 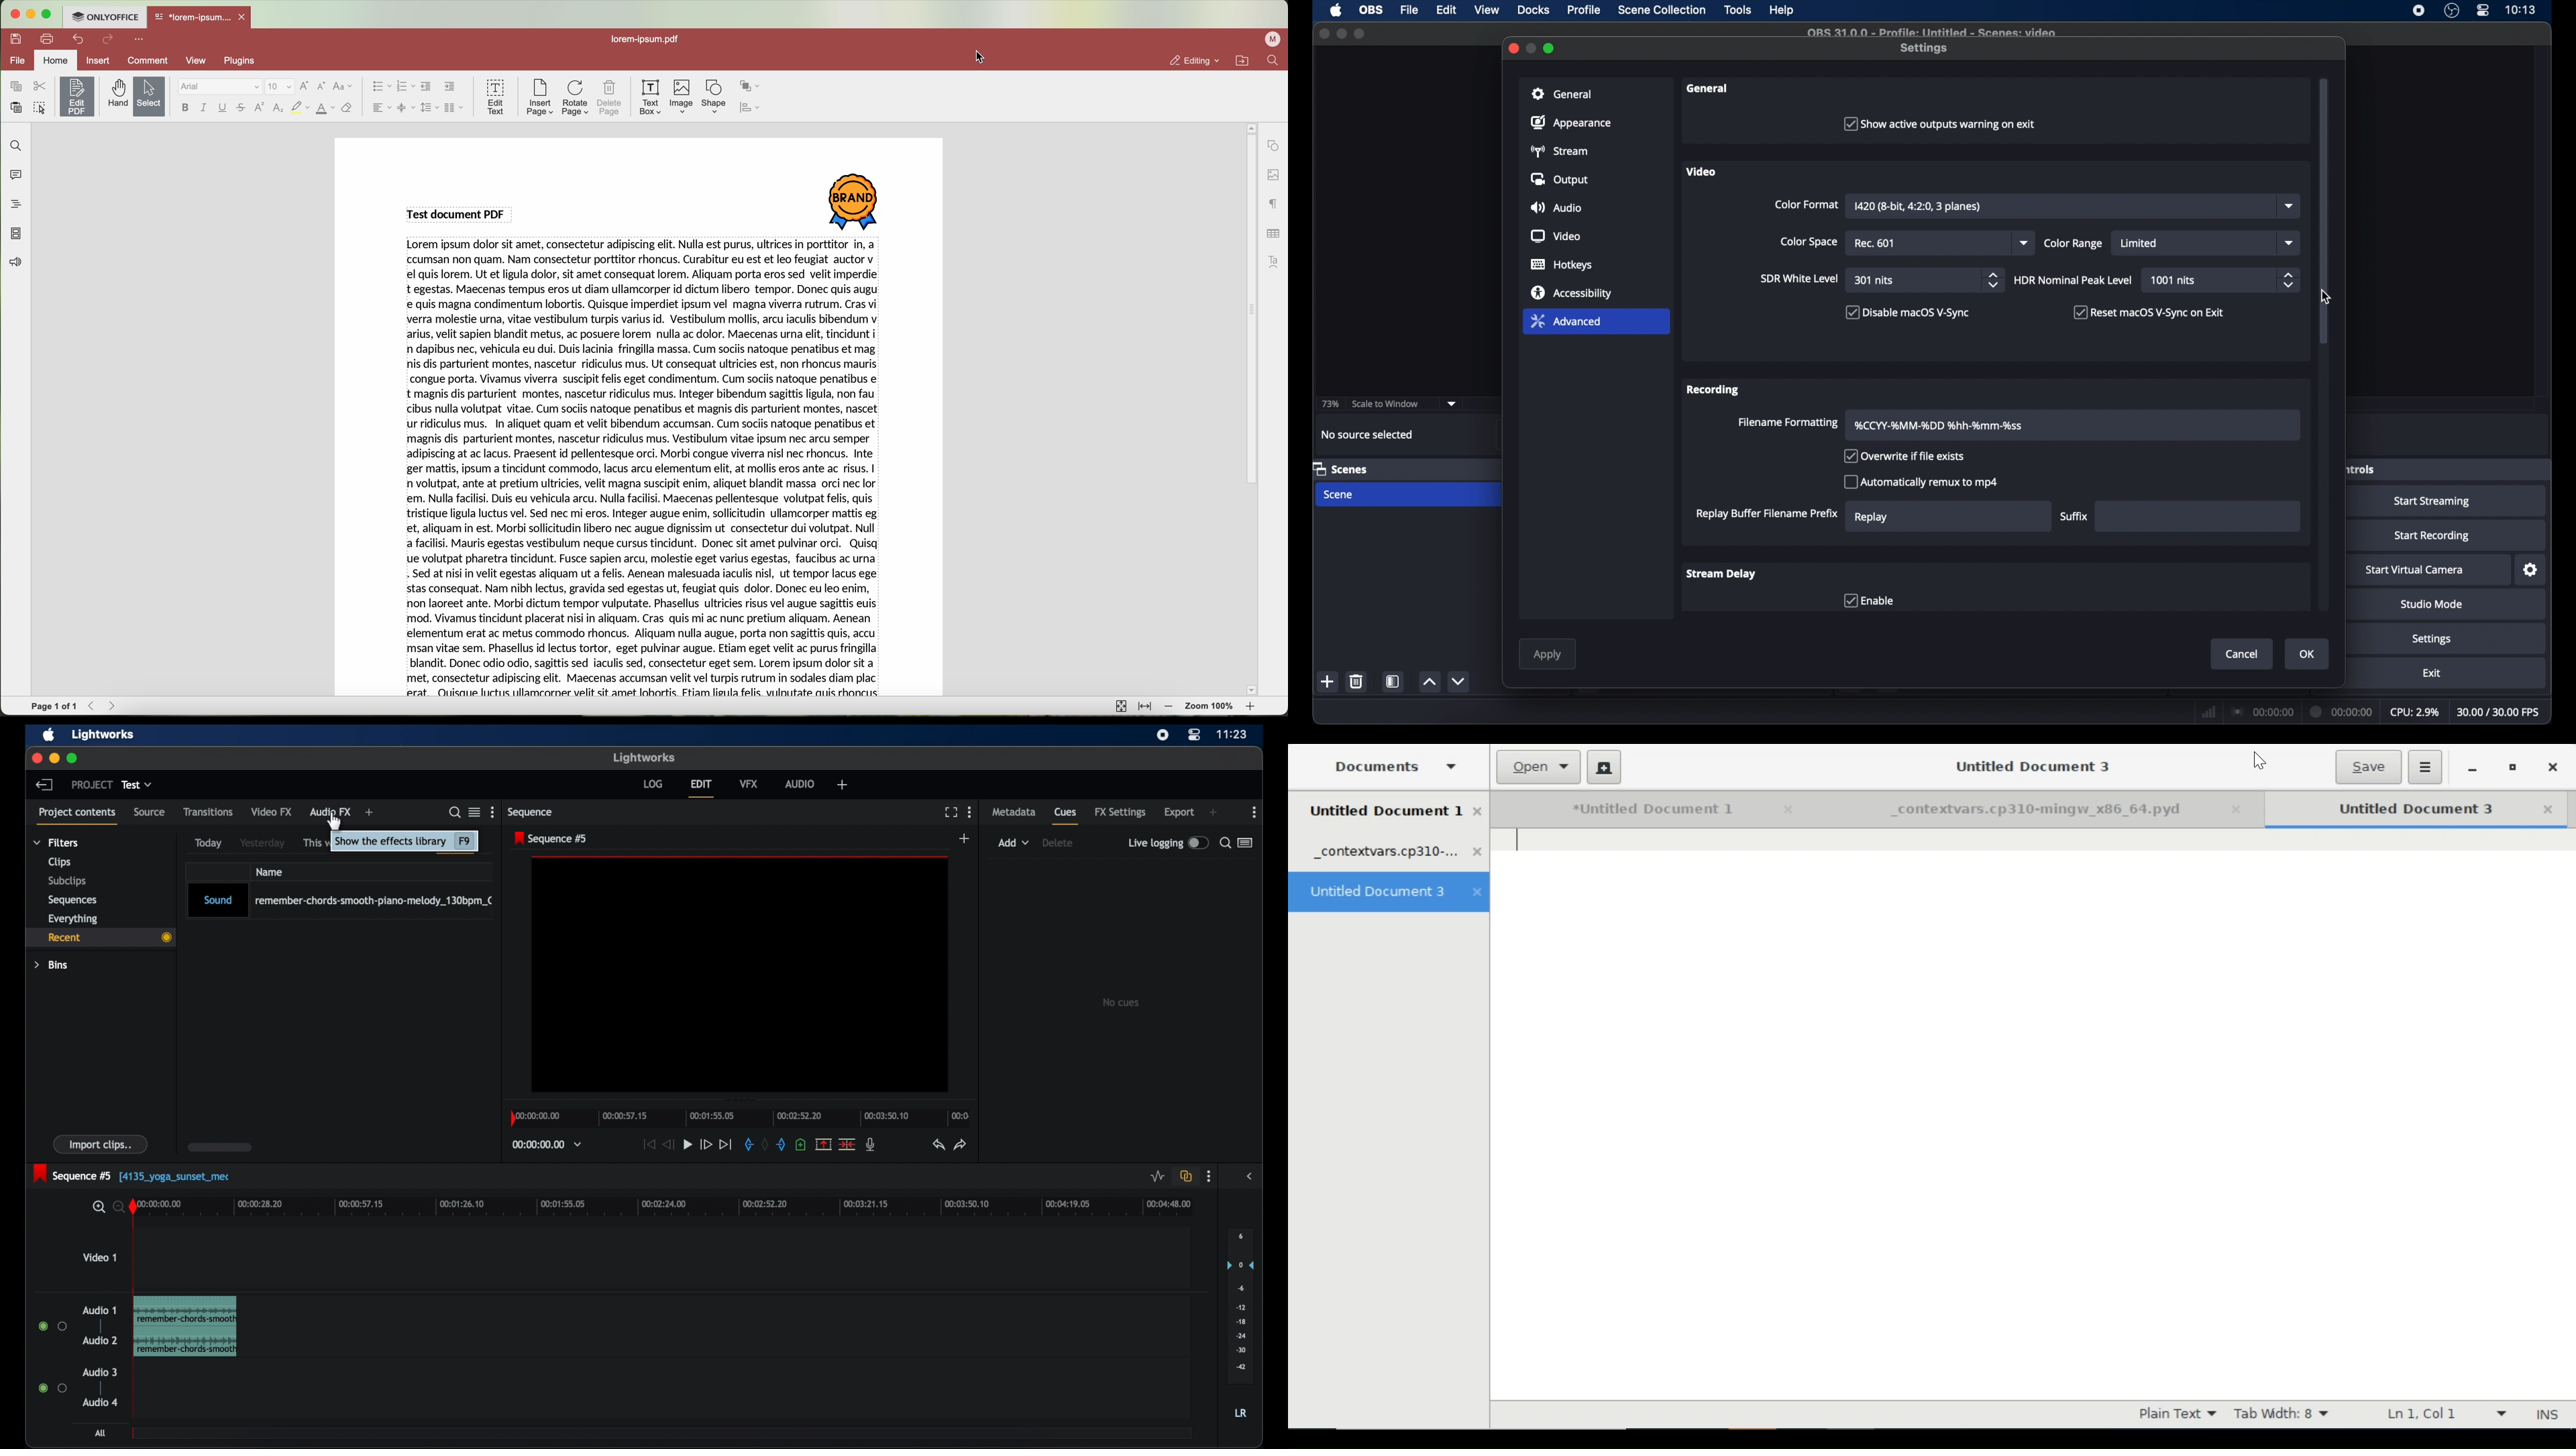 I want to click on cursor, so click(x=2328, y=299).